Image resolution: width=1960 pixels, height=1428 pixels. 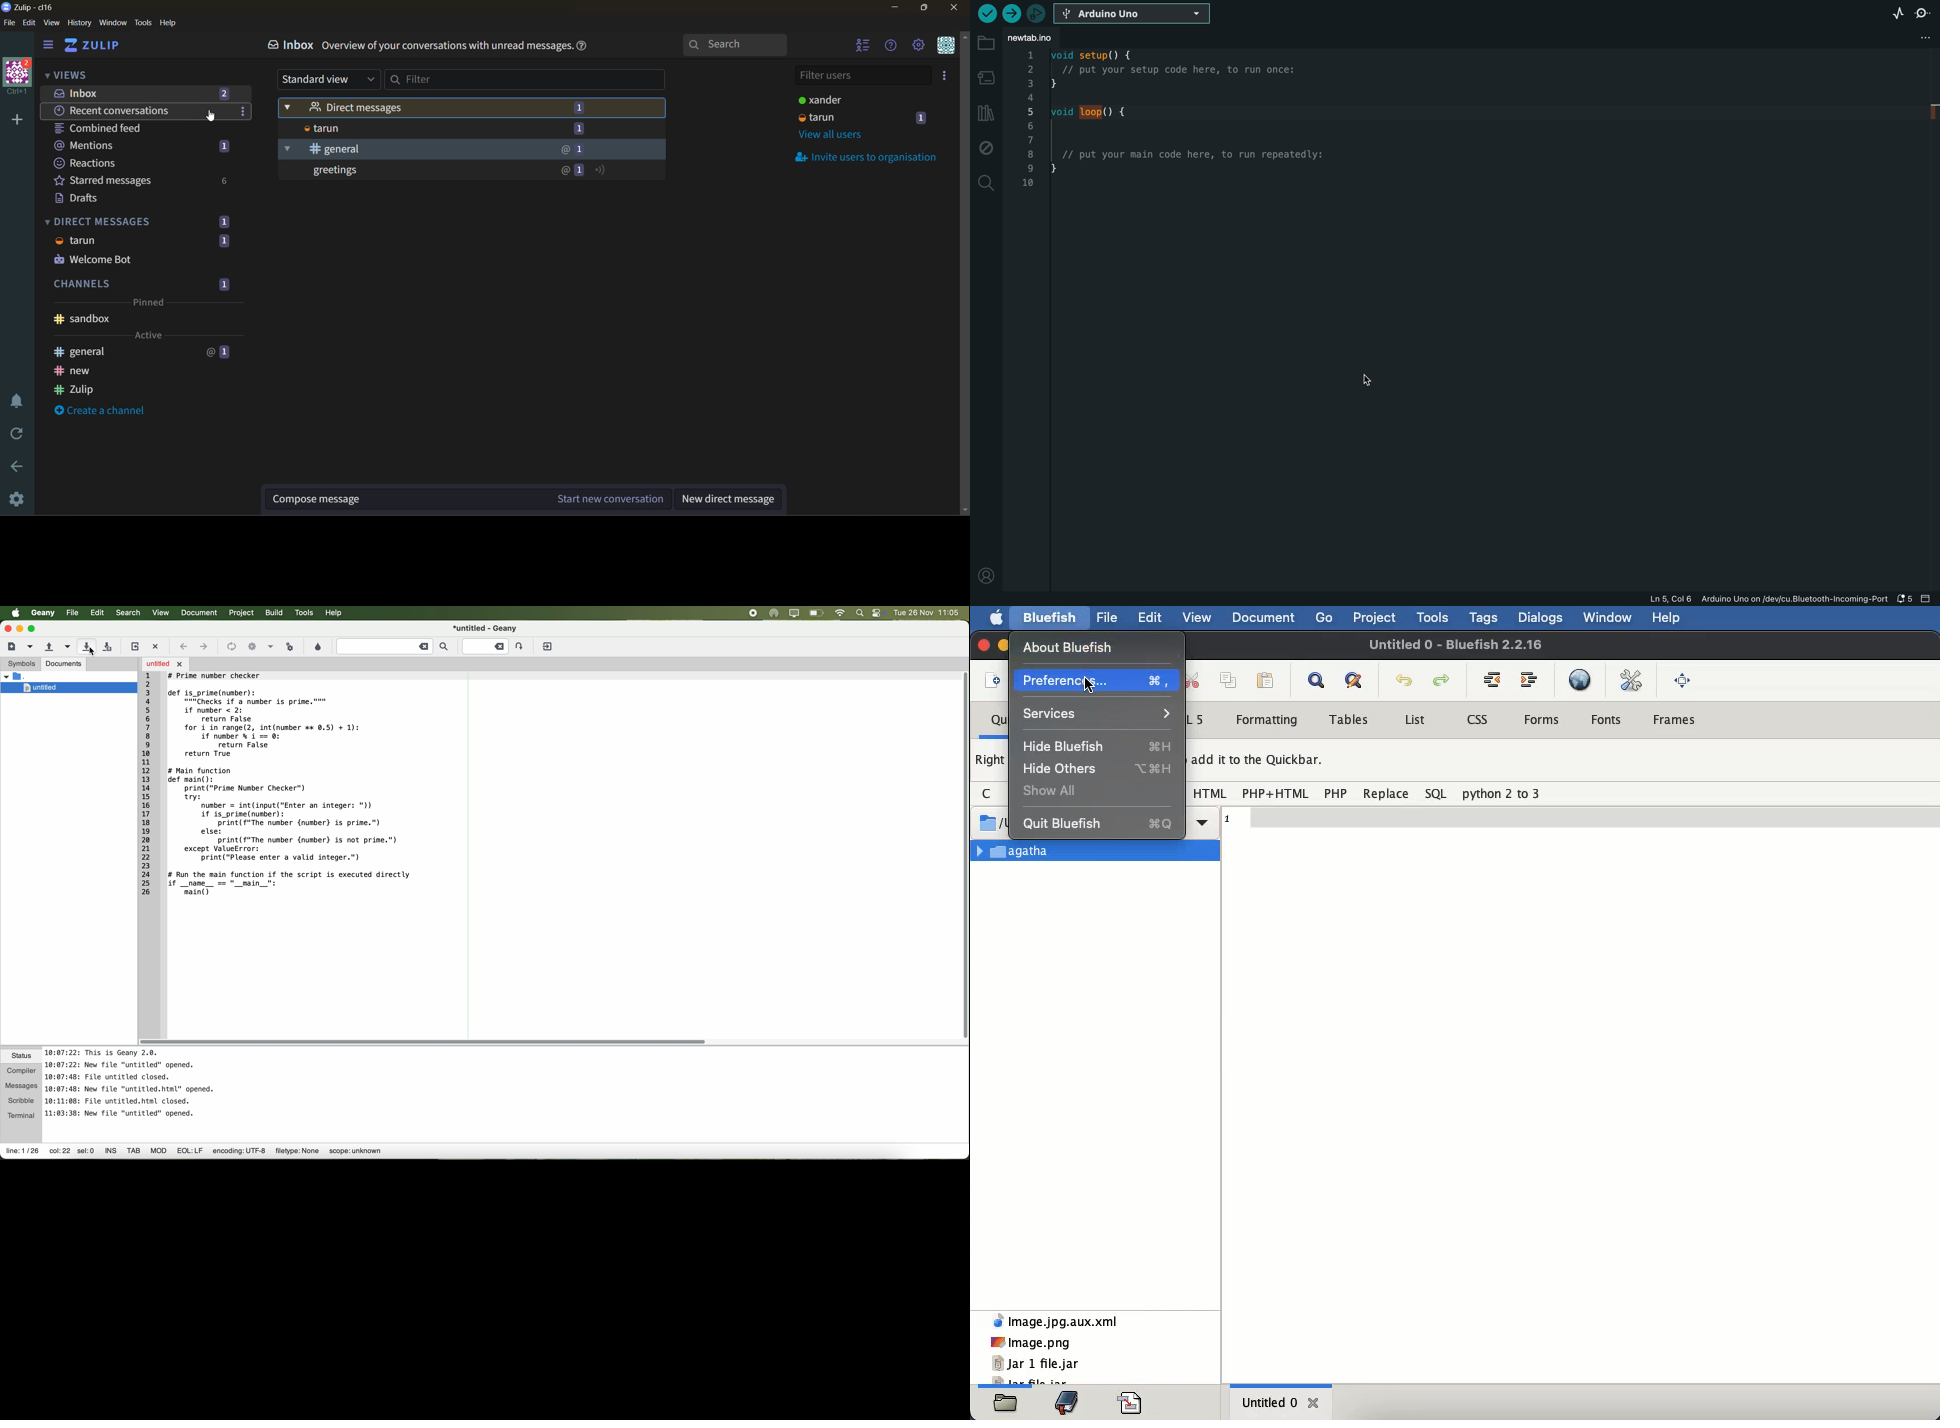 What do you see at coordinates (195, 1153) in the screenshot?
I see `data` at bounding box center [195, 1153].